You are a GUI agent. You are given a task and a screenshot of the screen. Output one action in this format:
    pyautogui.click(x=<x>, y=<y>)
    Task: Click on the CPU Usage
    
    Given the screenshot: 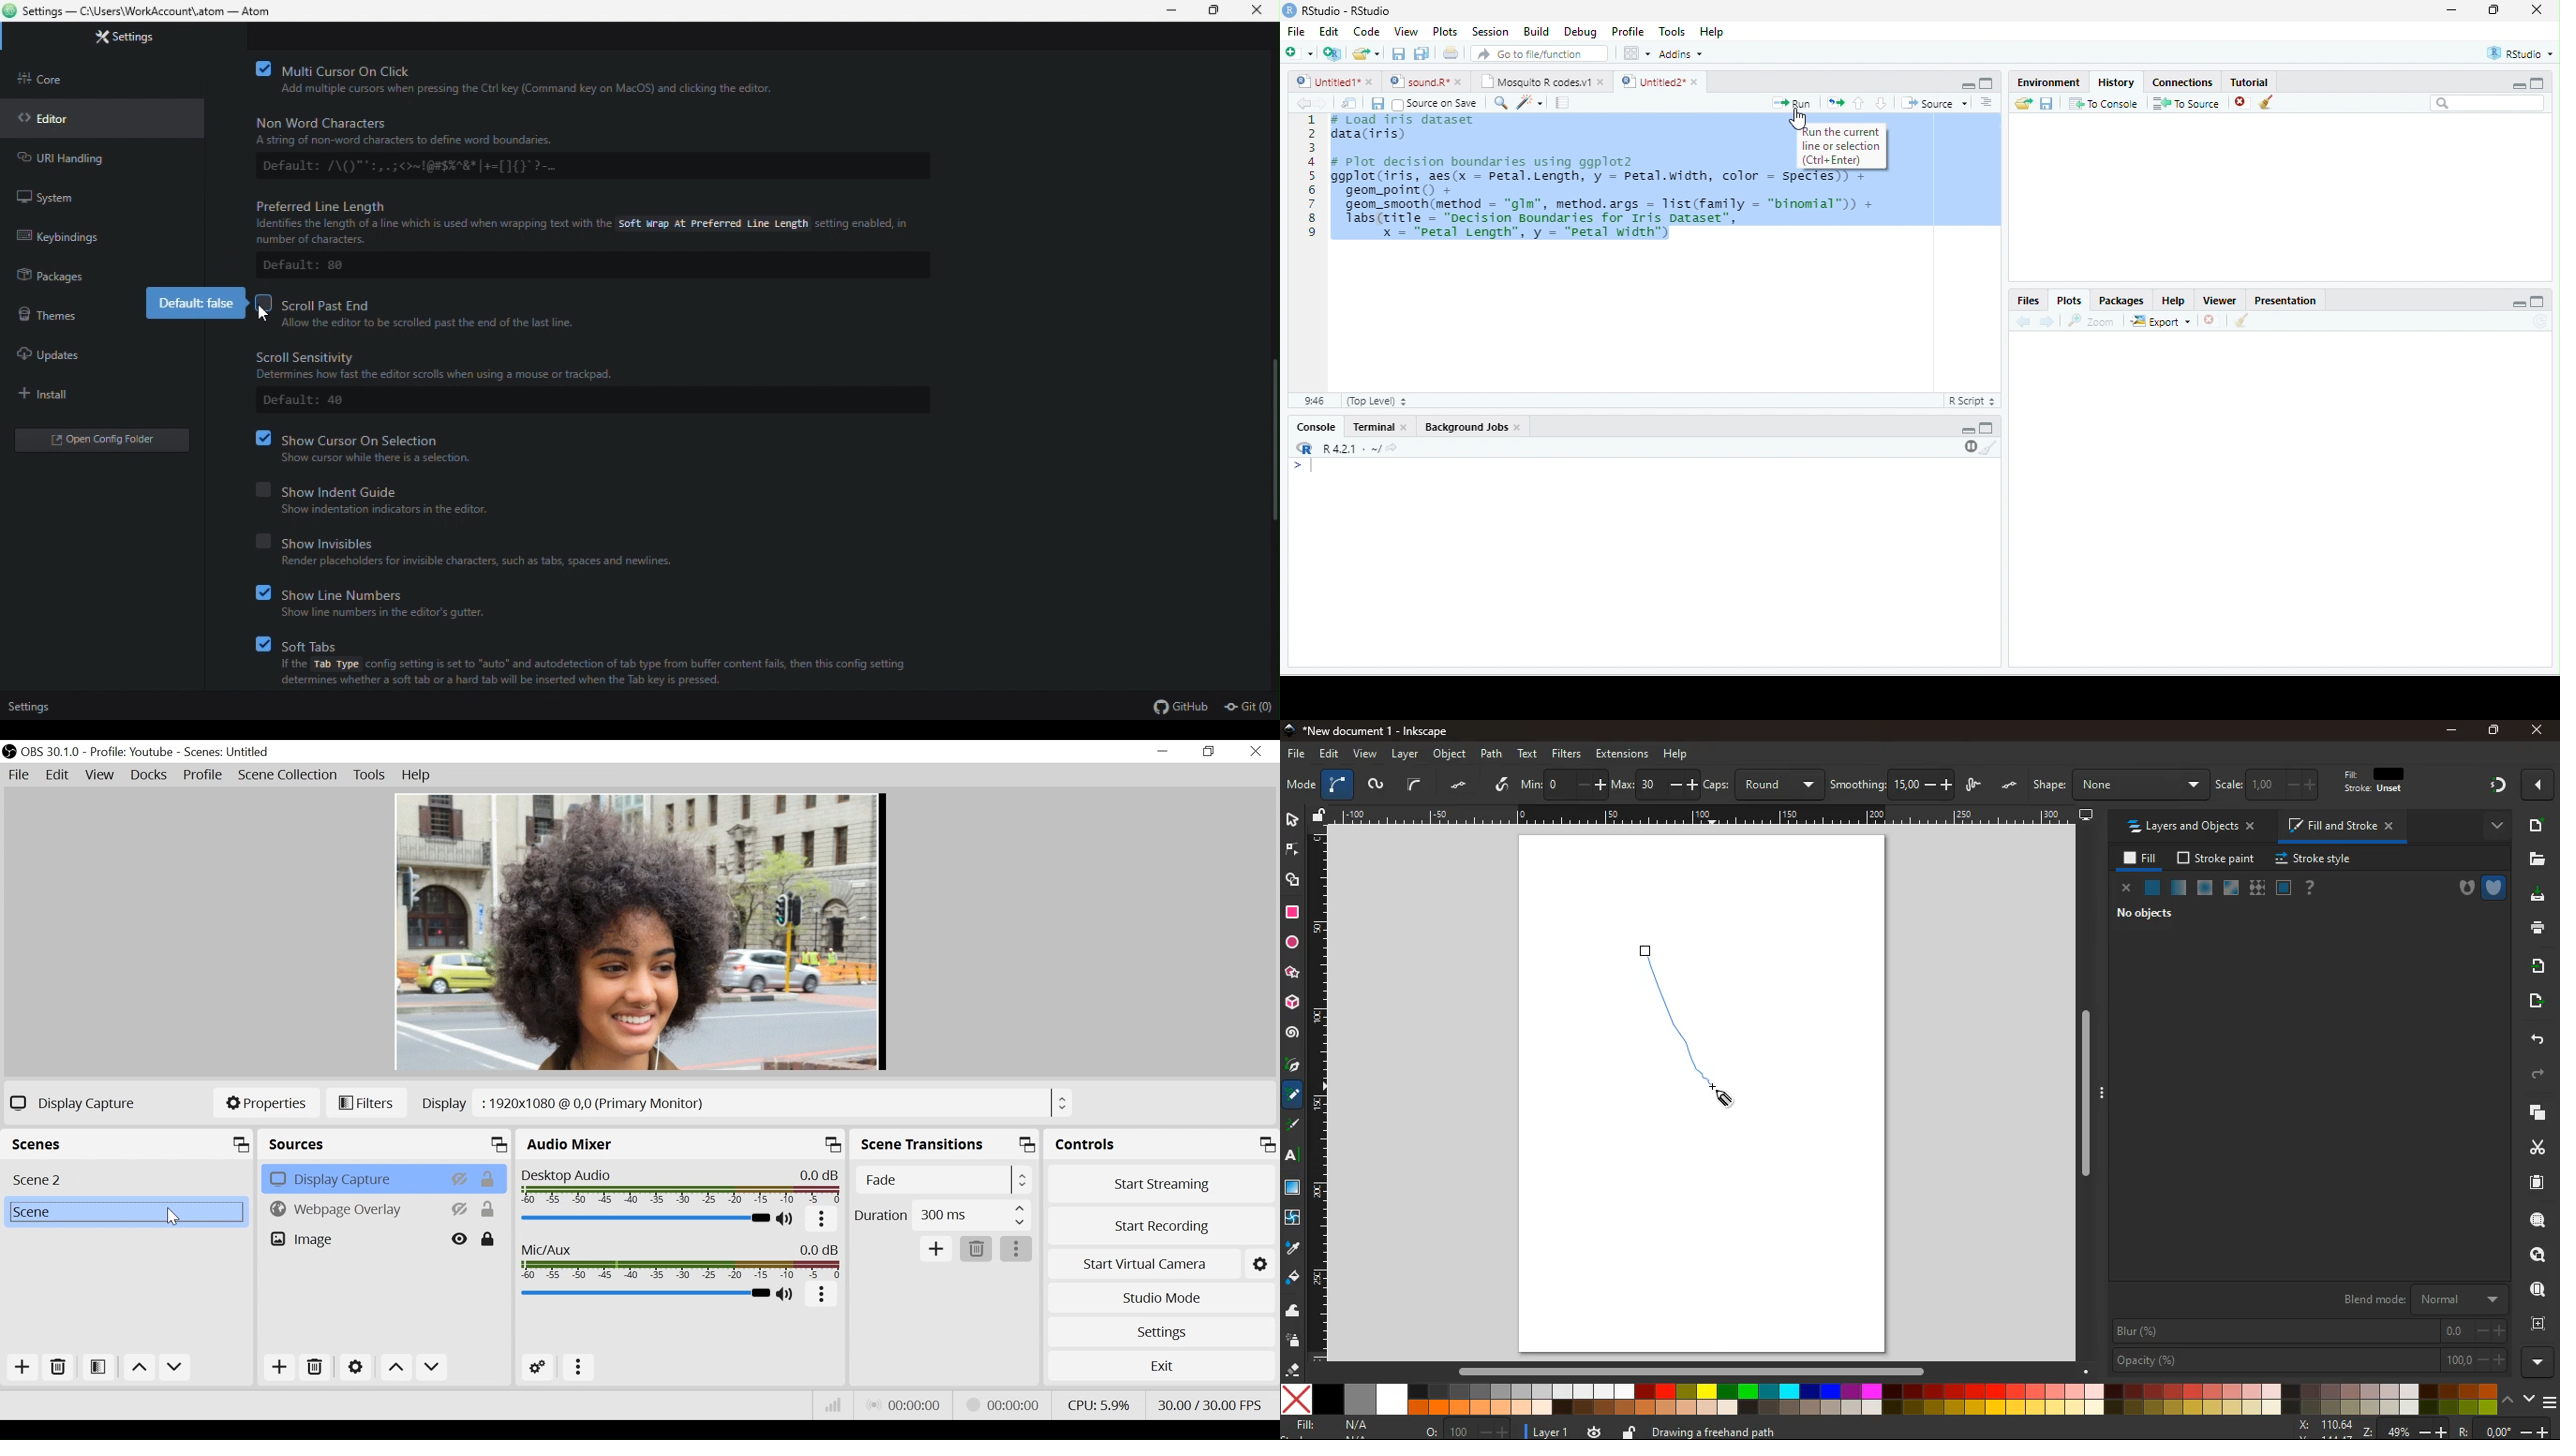 What is the action you would take?
    pyautogui.click(x=1099, y=1404)
    